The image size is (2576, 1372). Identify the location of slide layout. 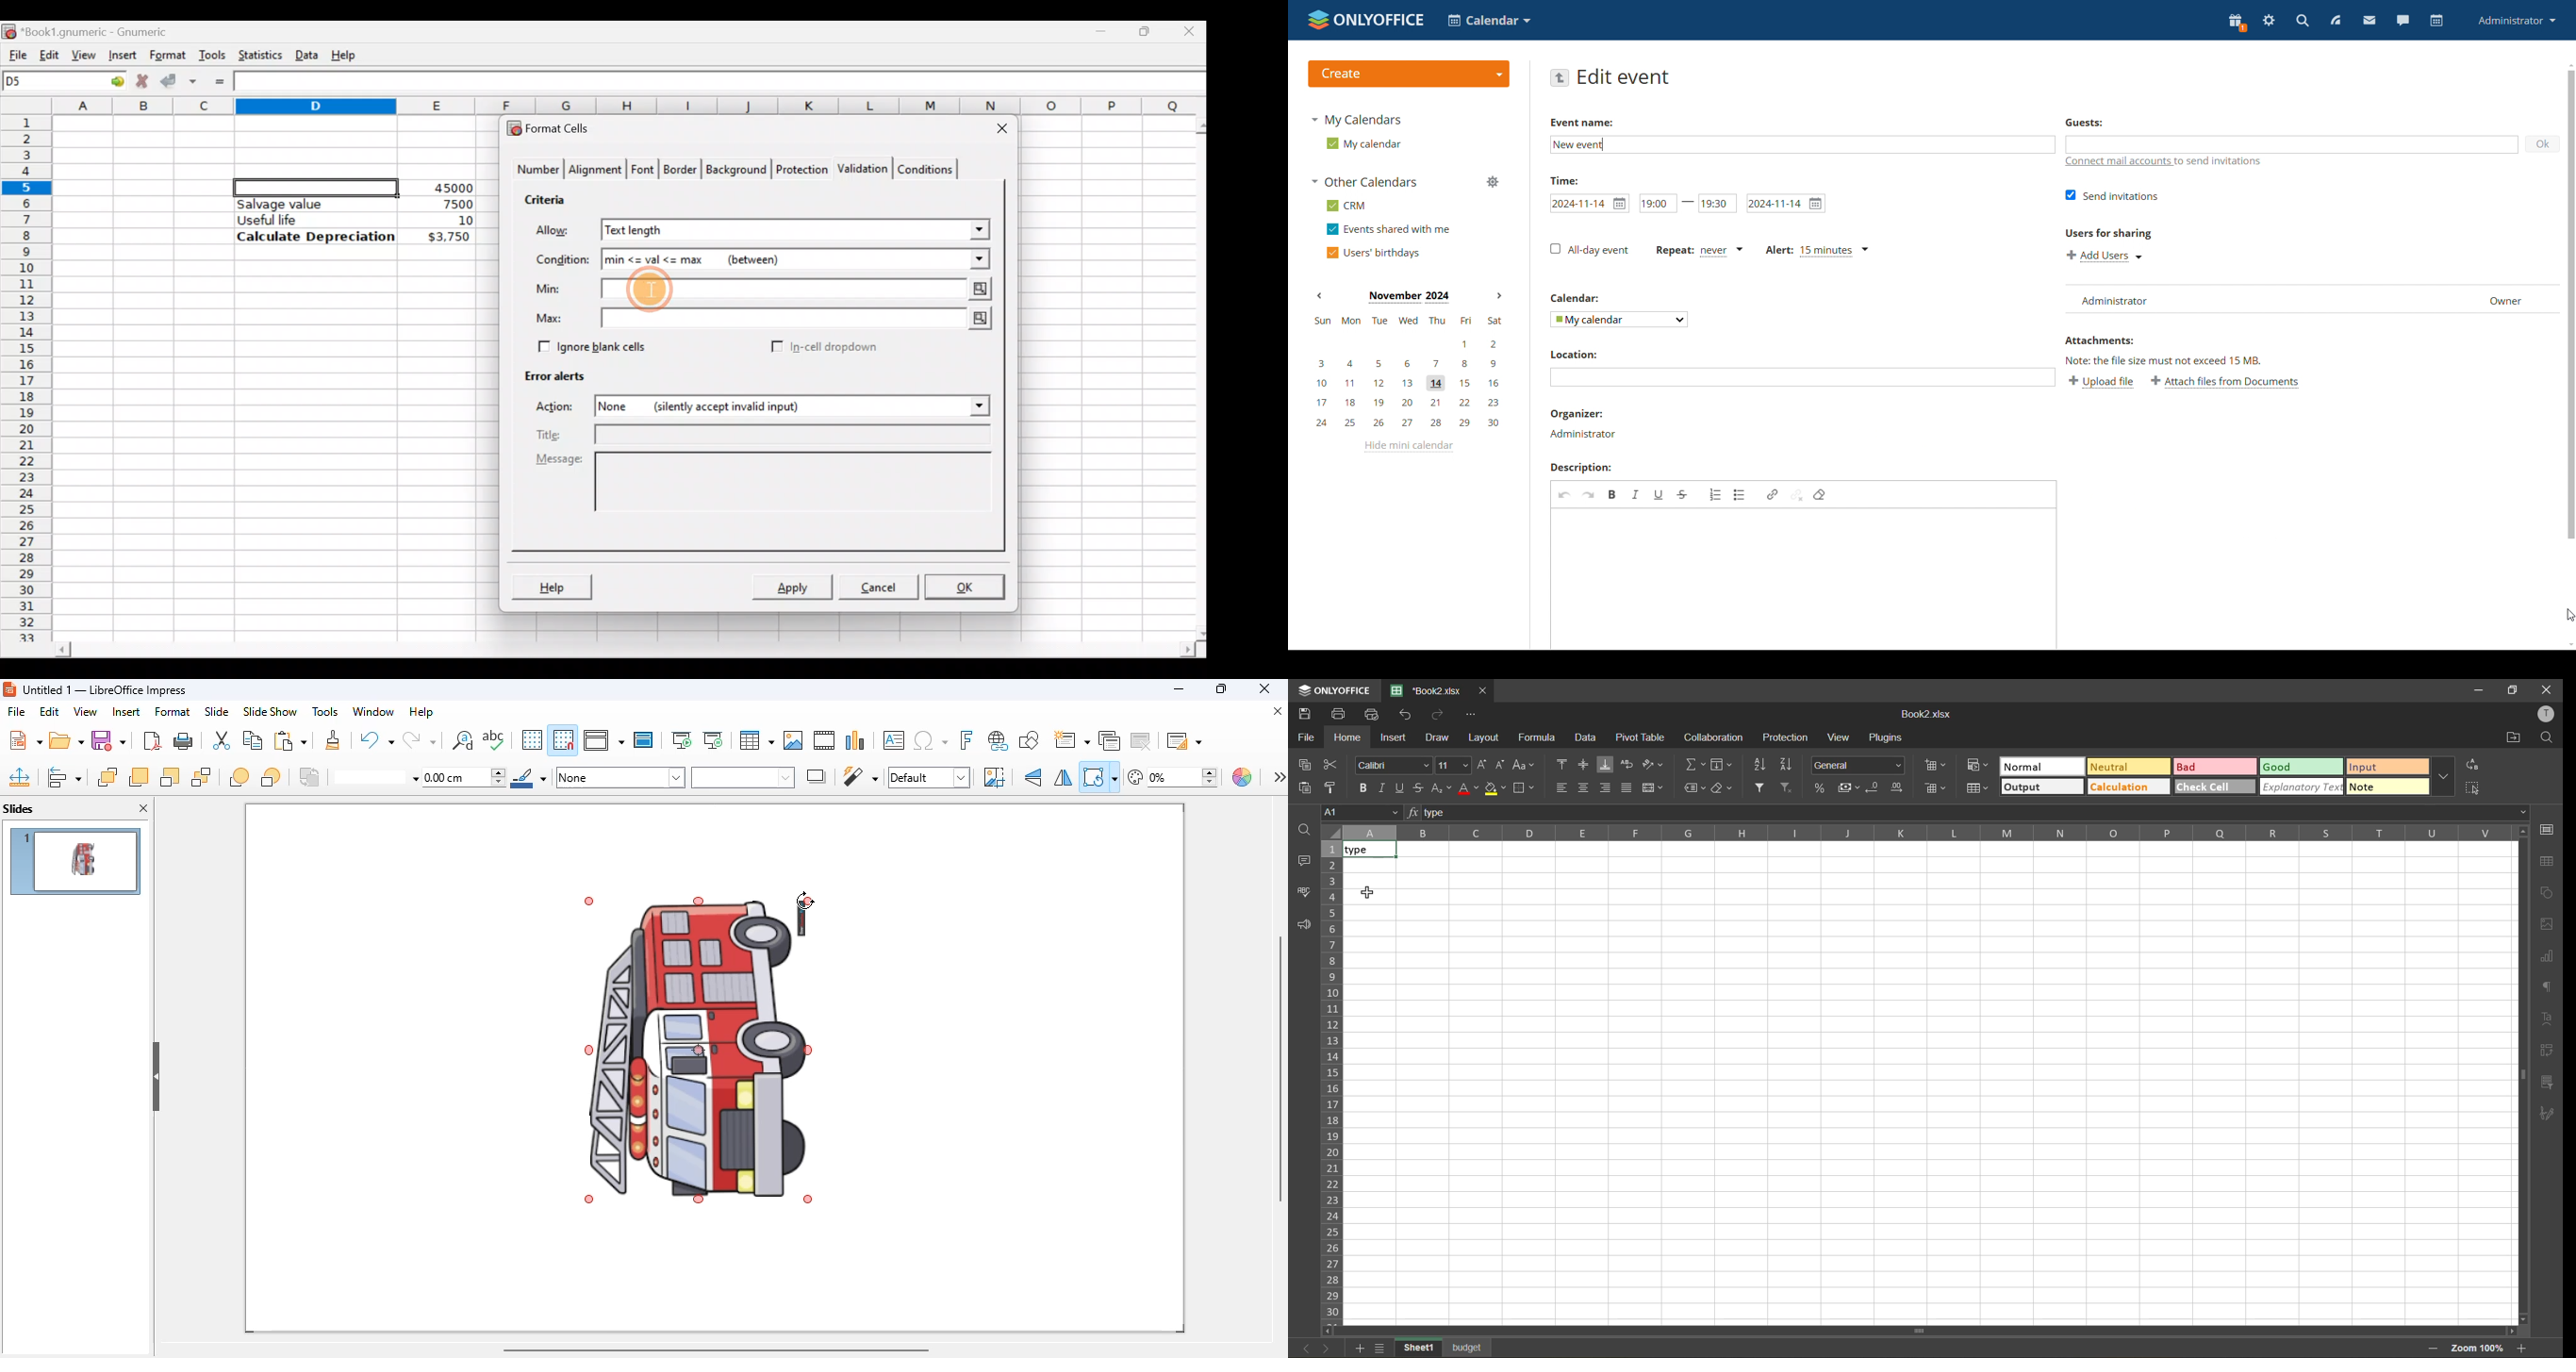
(1182, 739).